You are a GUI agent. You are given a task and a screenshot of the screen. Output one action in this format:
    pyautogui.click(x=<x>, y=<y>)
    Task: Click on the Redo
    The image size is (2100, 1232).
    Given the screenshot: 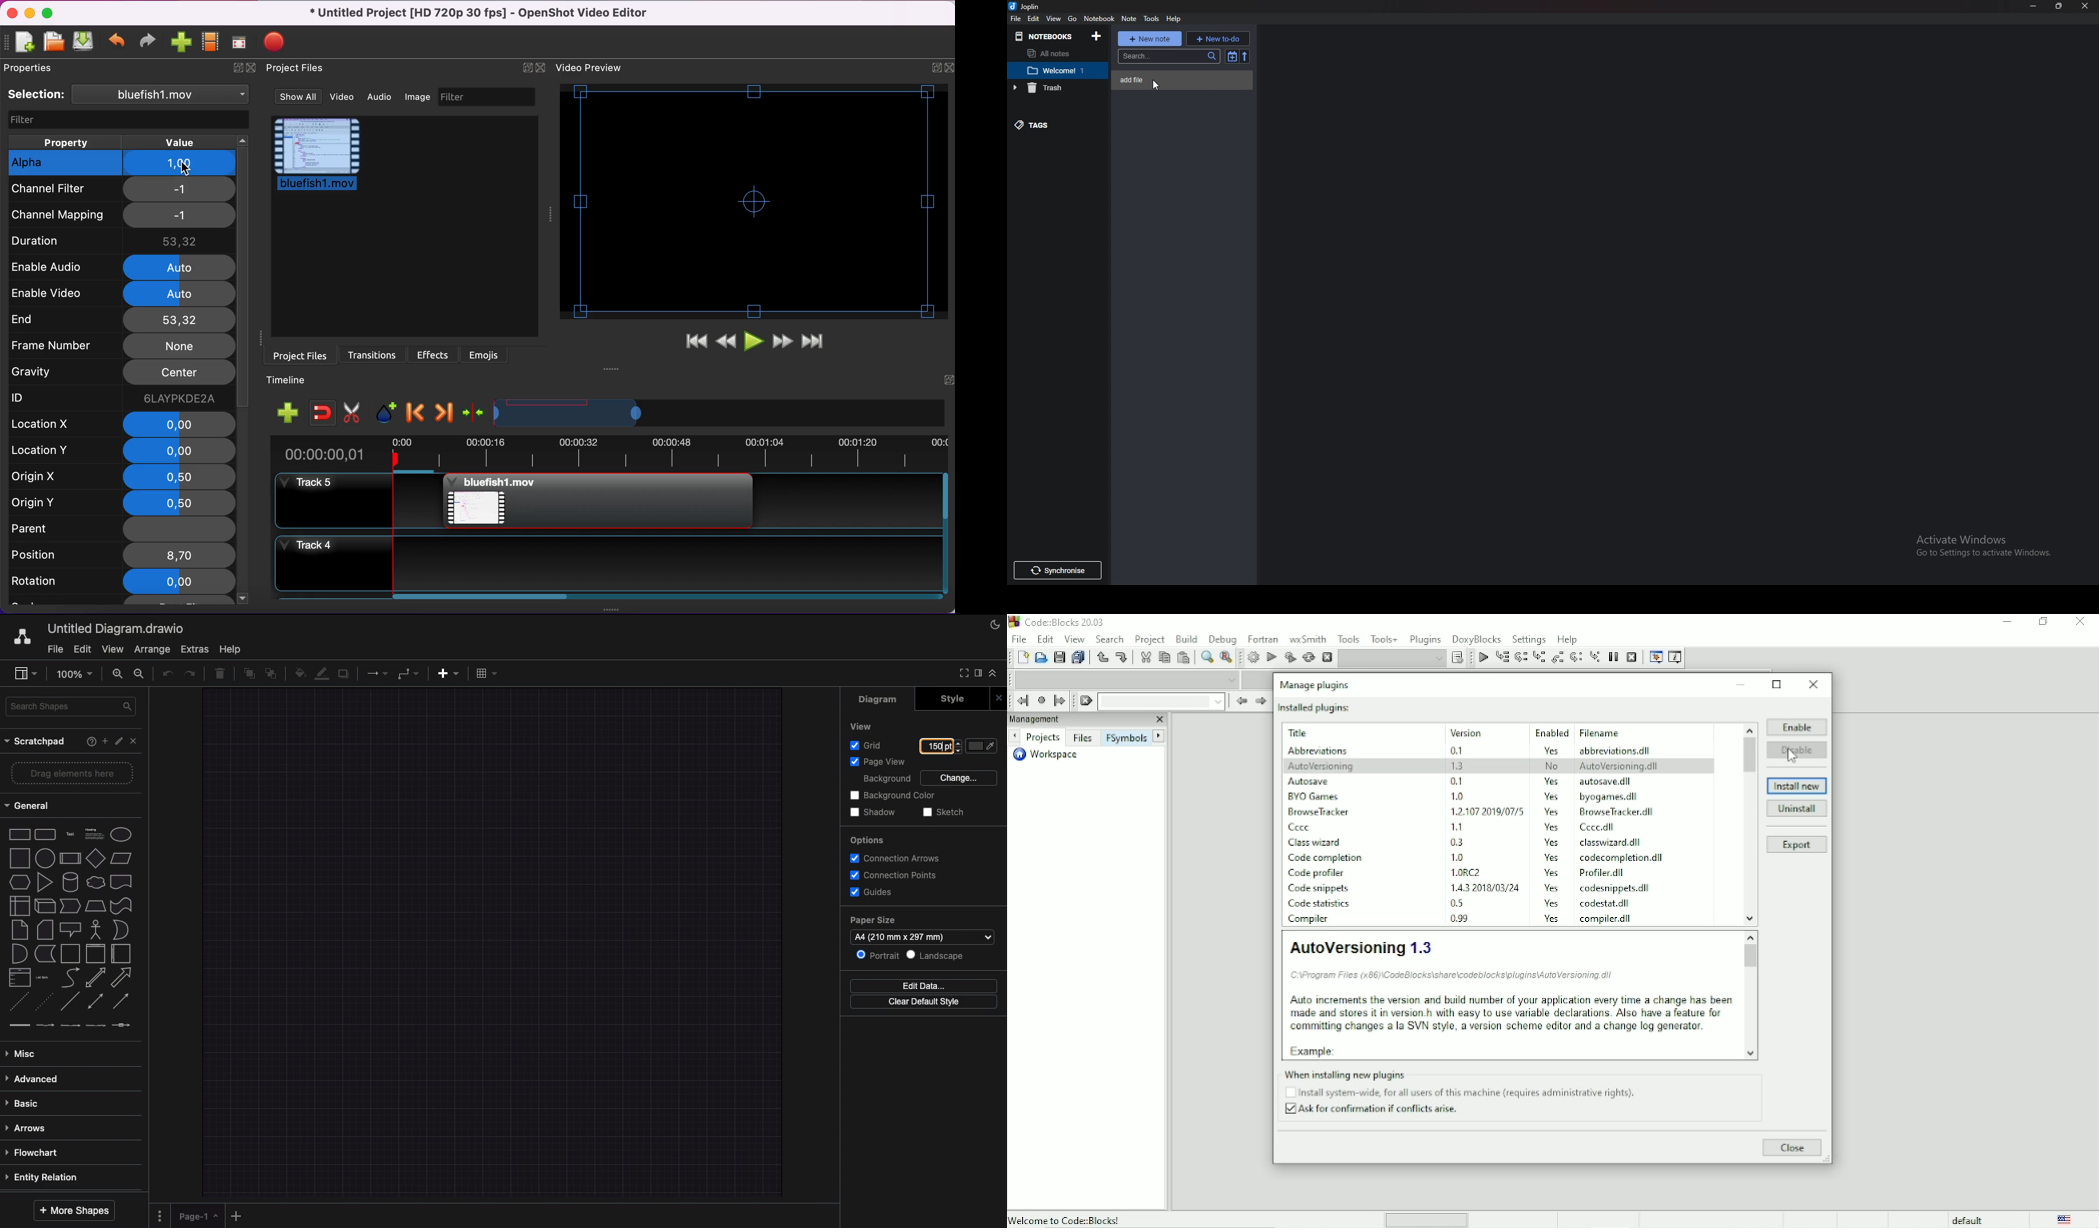 What is the action you would take?
    pyautogui.click(x=192, y=674)
    